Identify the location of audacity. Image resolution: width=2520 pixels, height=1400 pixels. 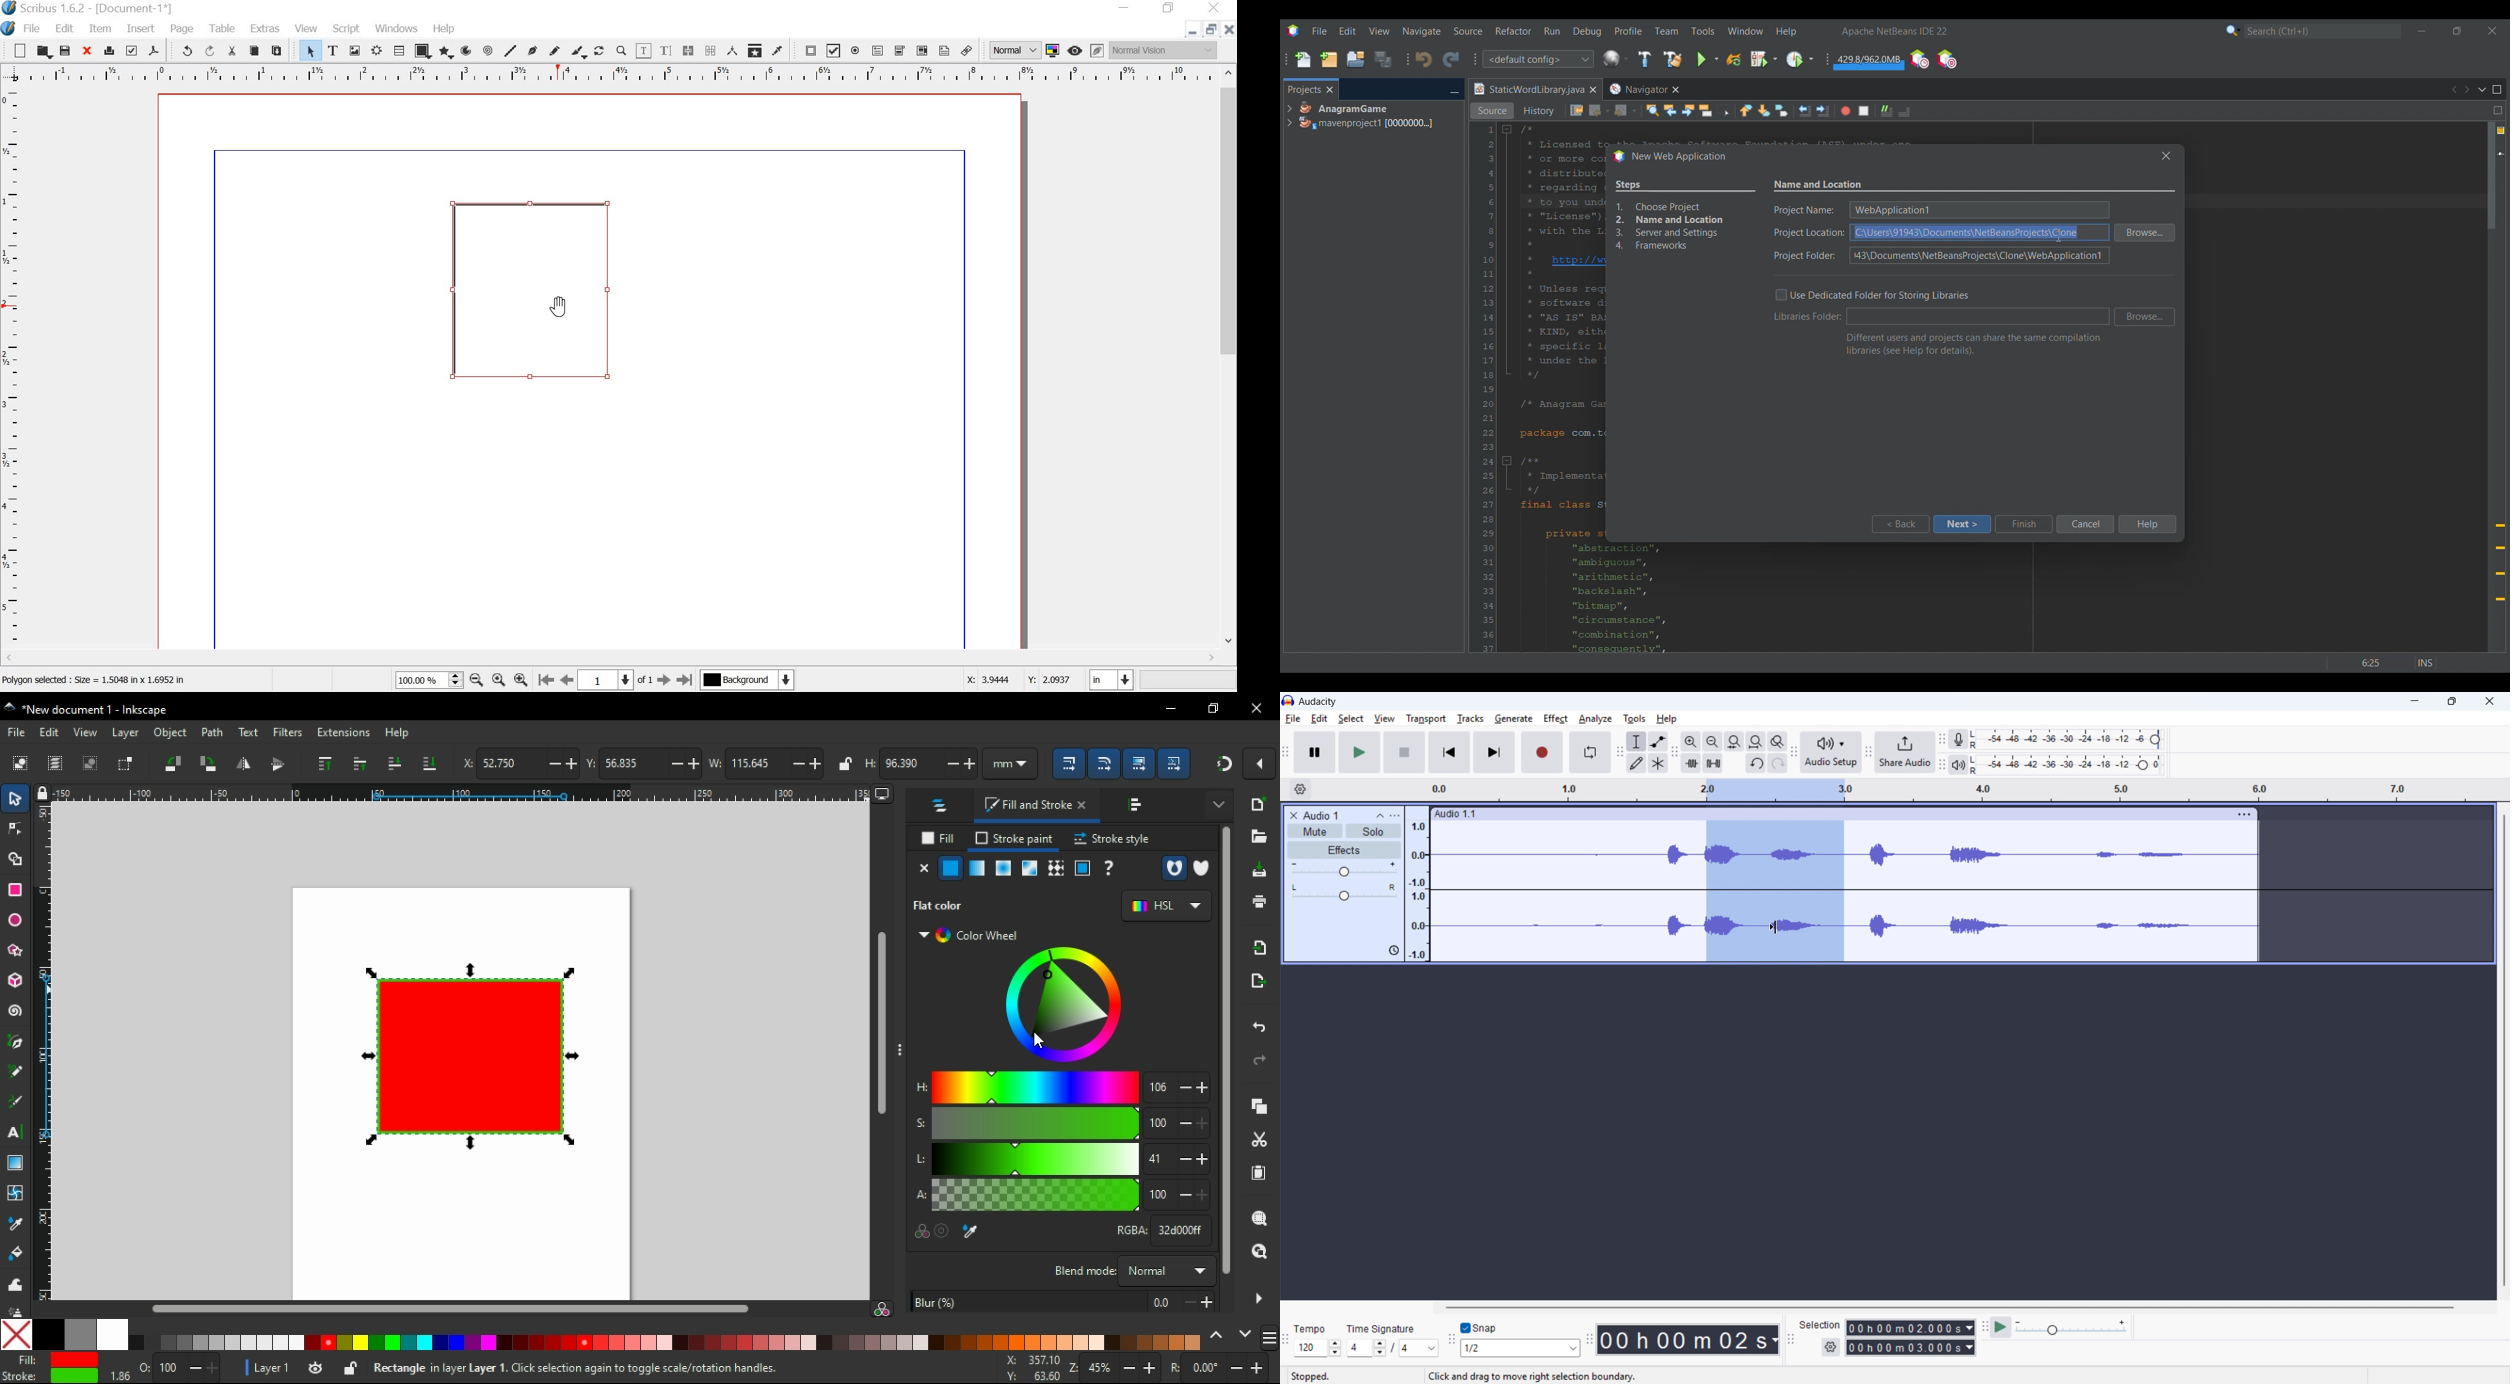
(1322, 702).